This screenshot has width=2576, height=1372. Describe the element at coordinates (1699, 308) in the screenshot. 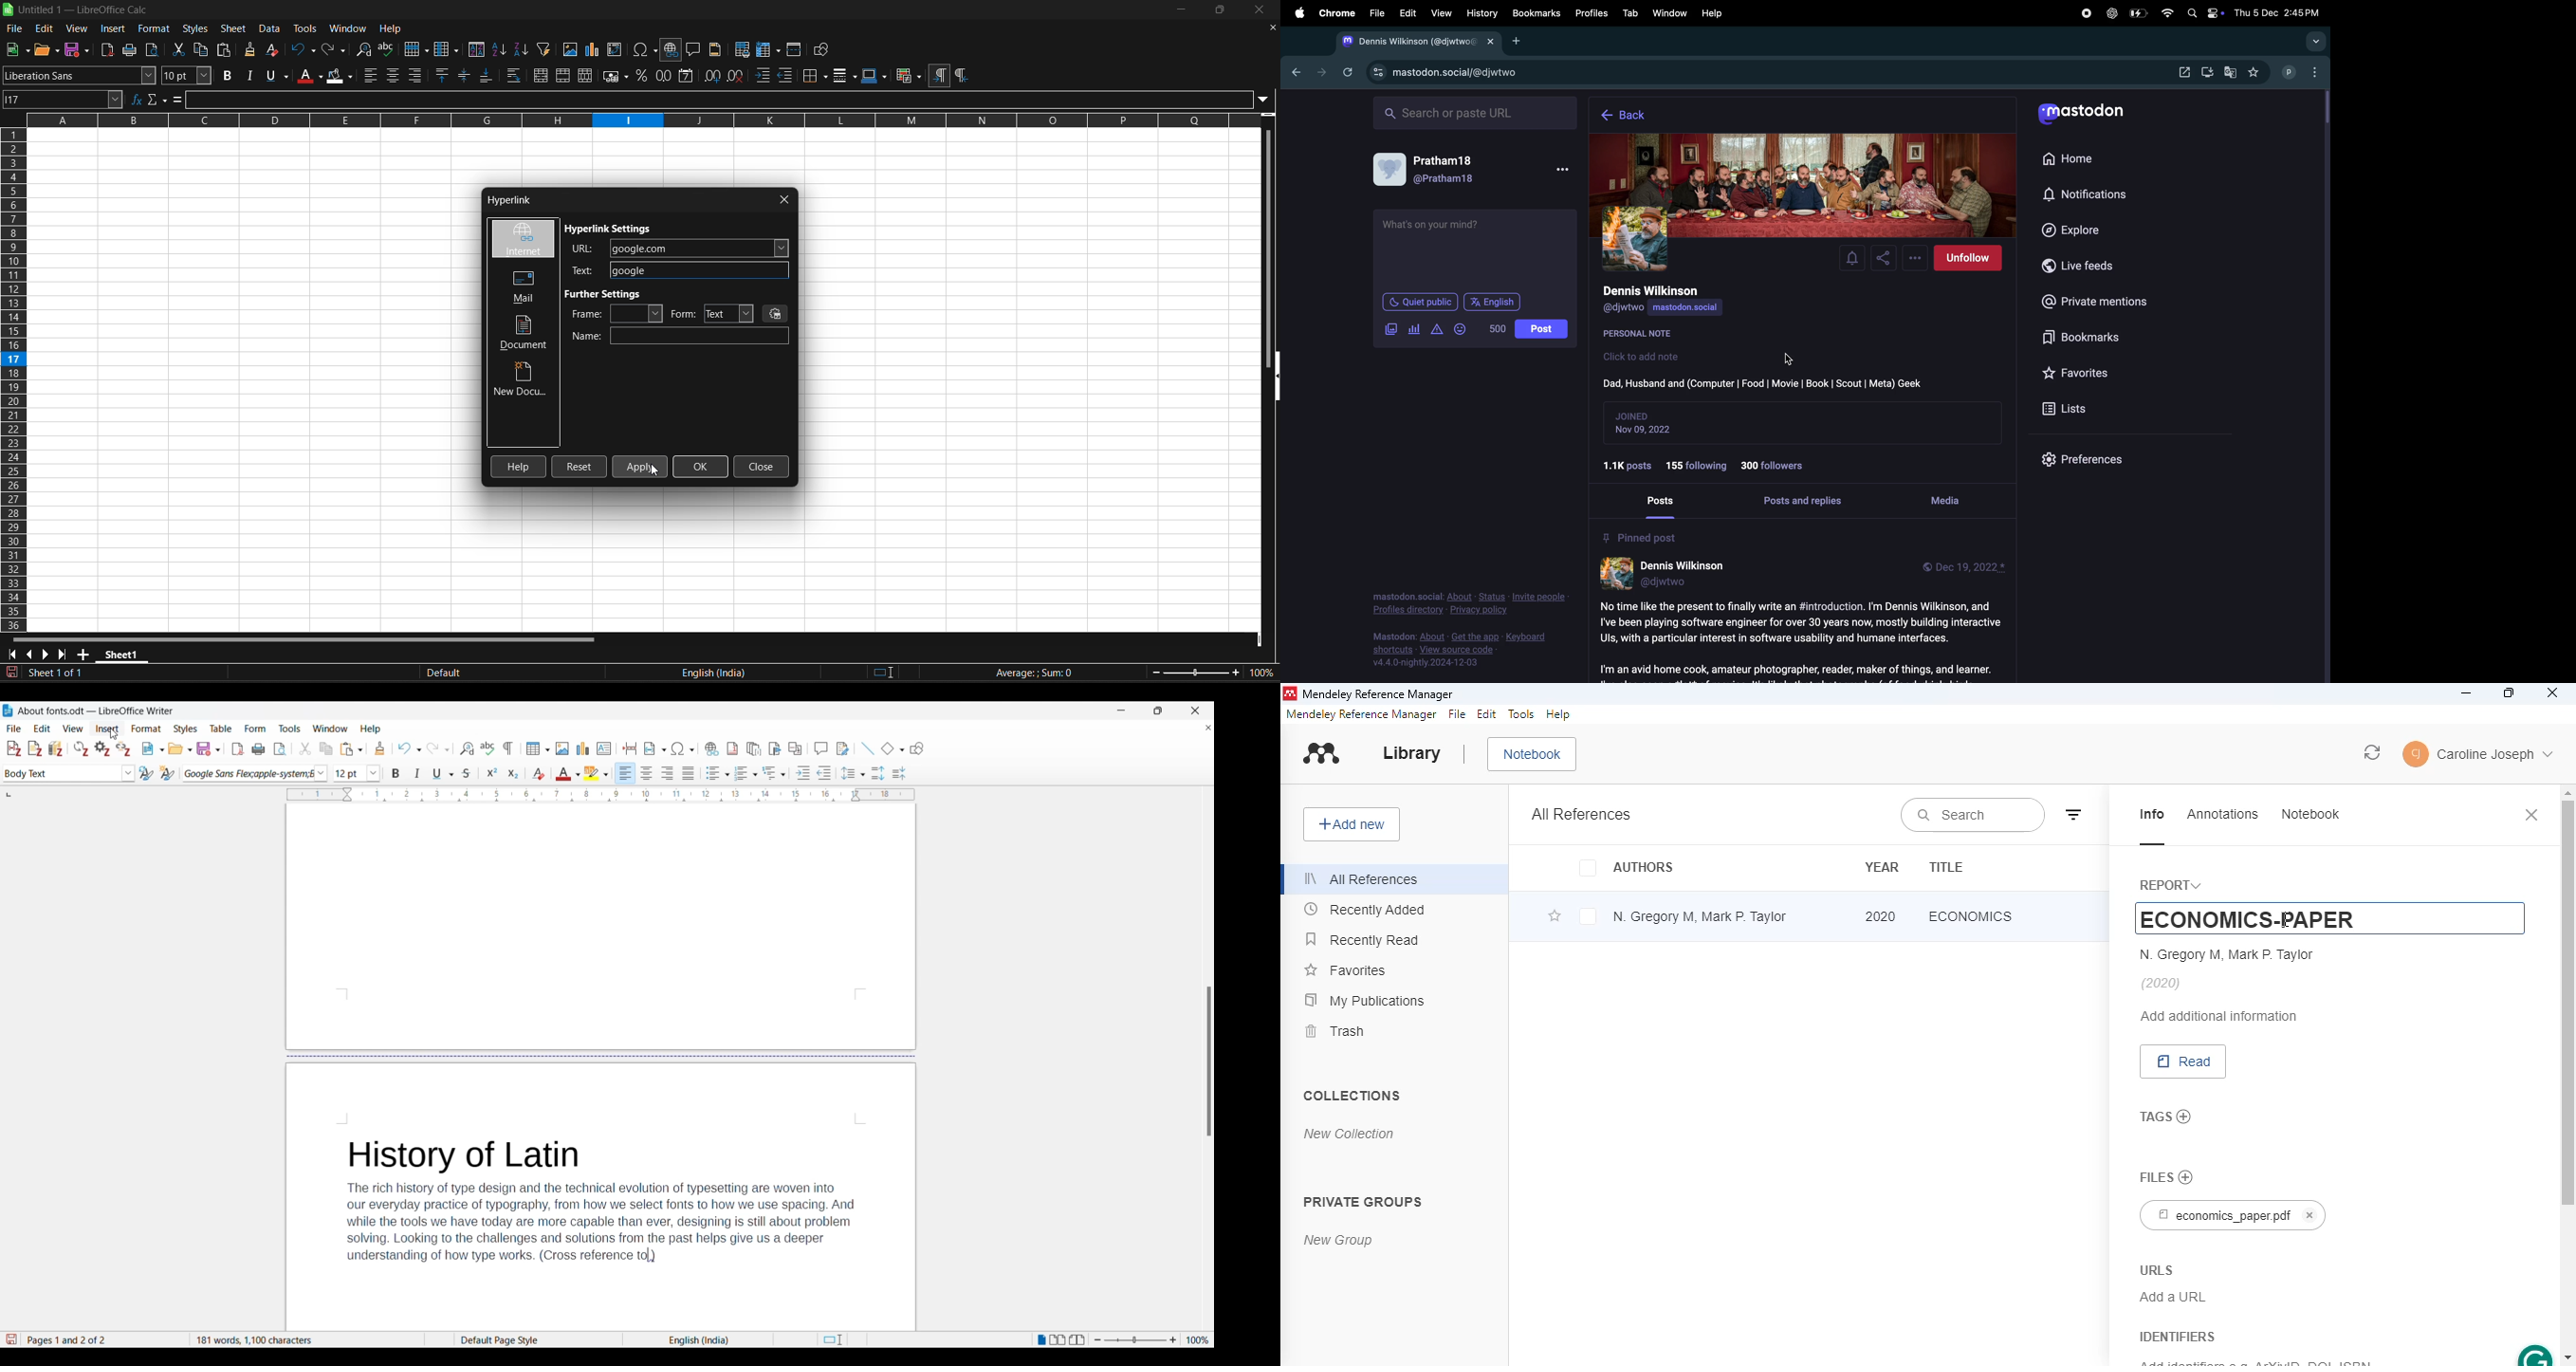

I see `mastodon social` at that location.